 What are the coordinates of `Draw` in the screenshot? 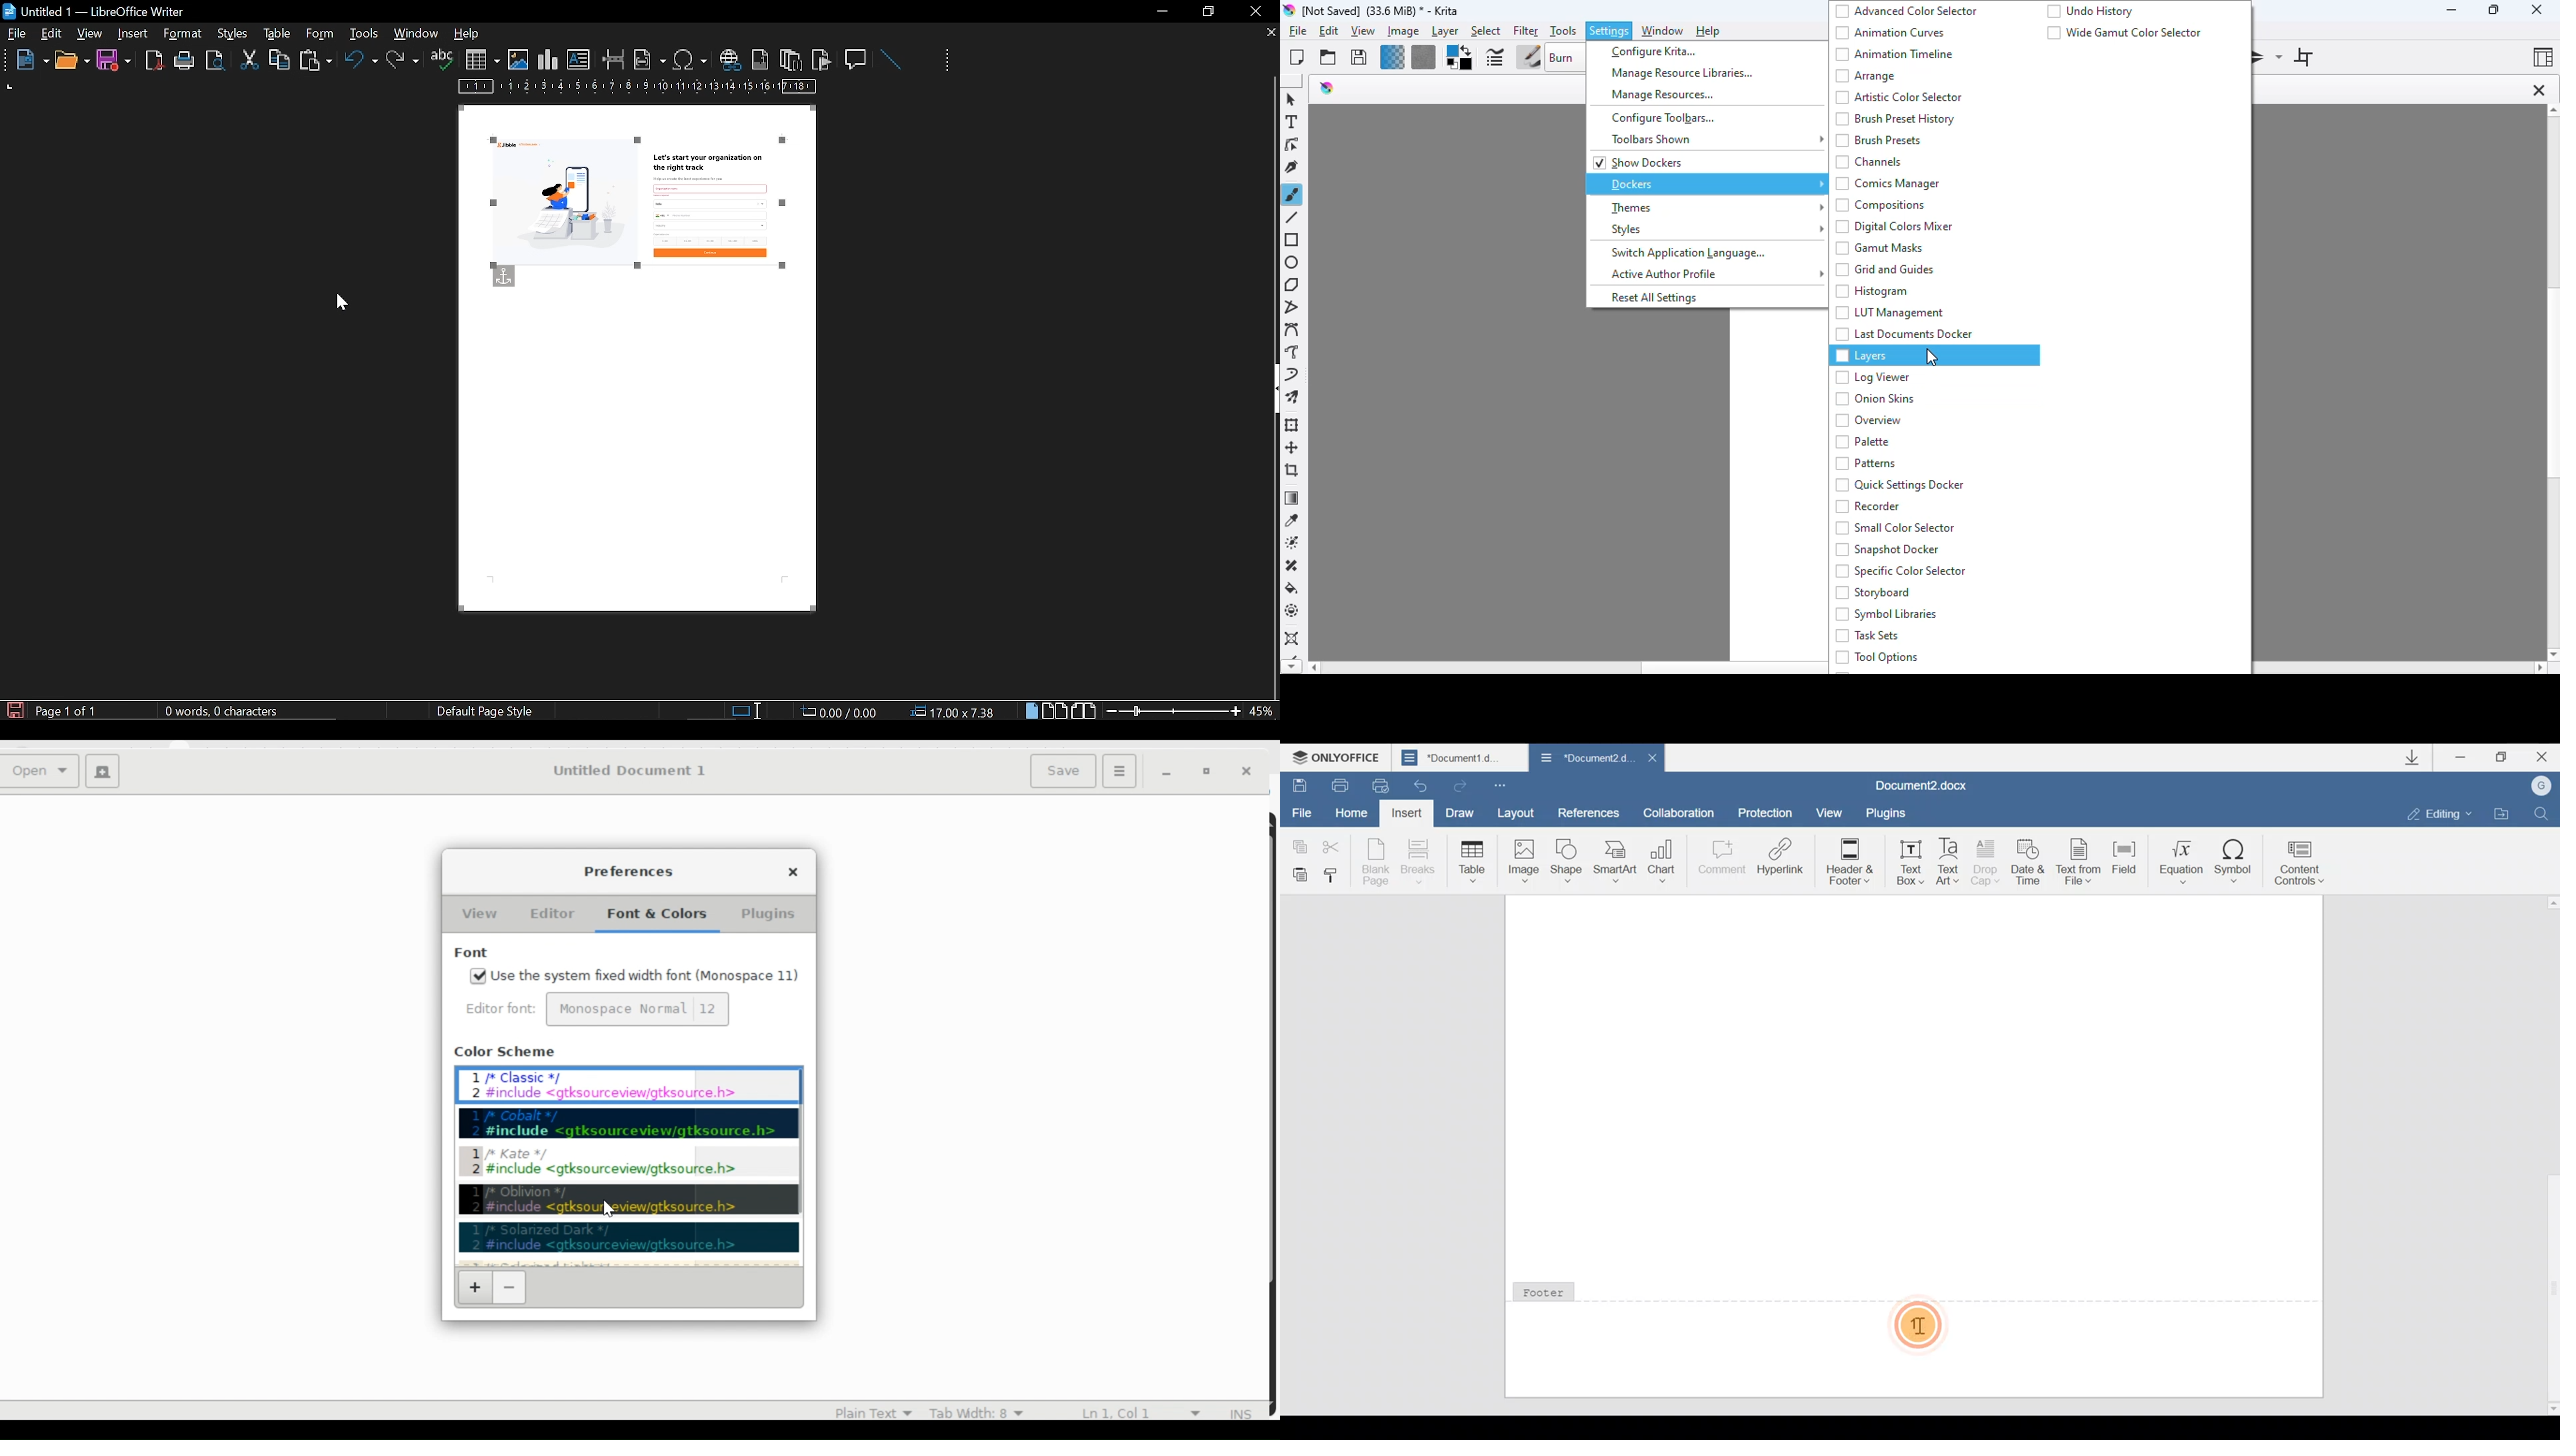 It's located at (1463, 811).